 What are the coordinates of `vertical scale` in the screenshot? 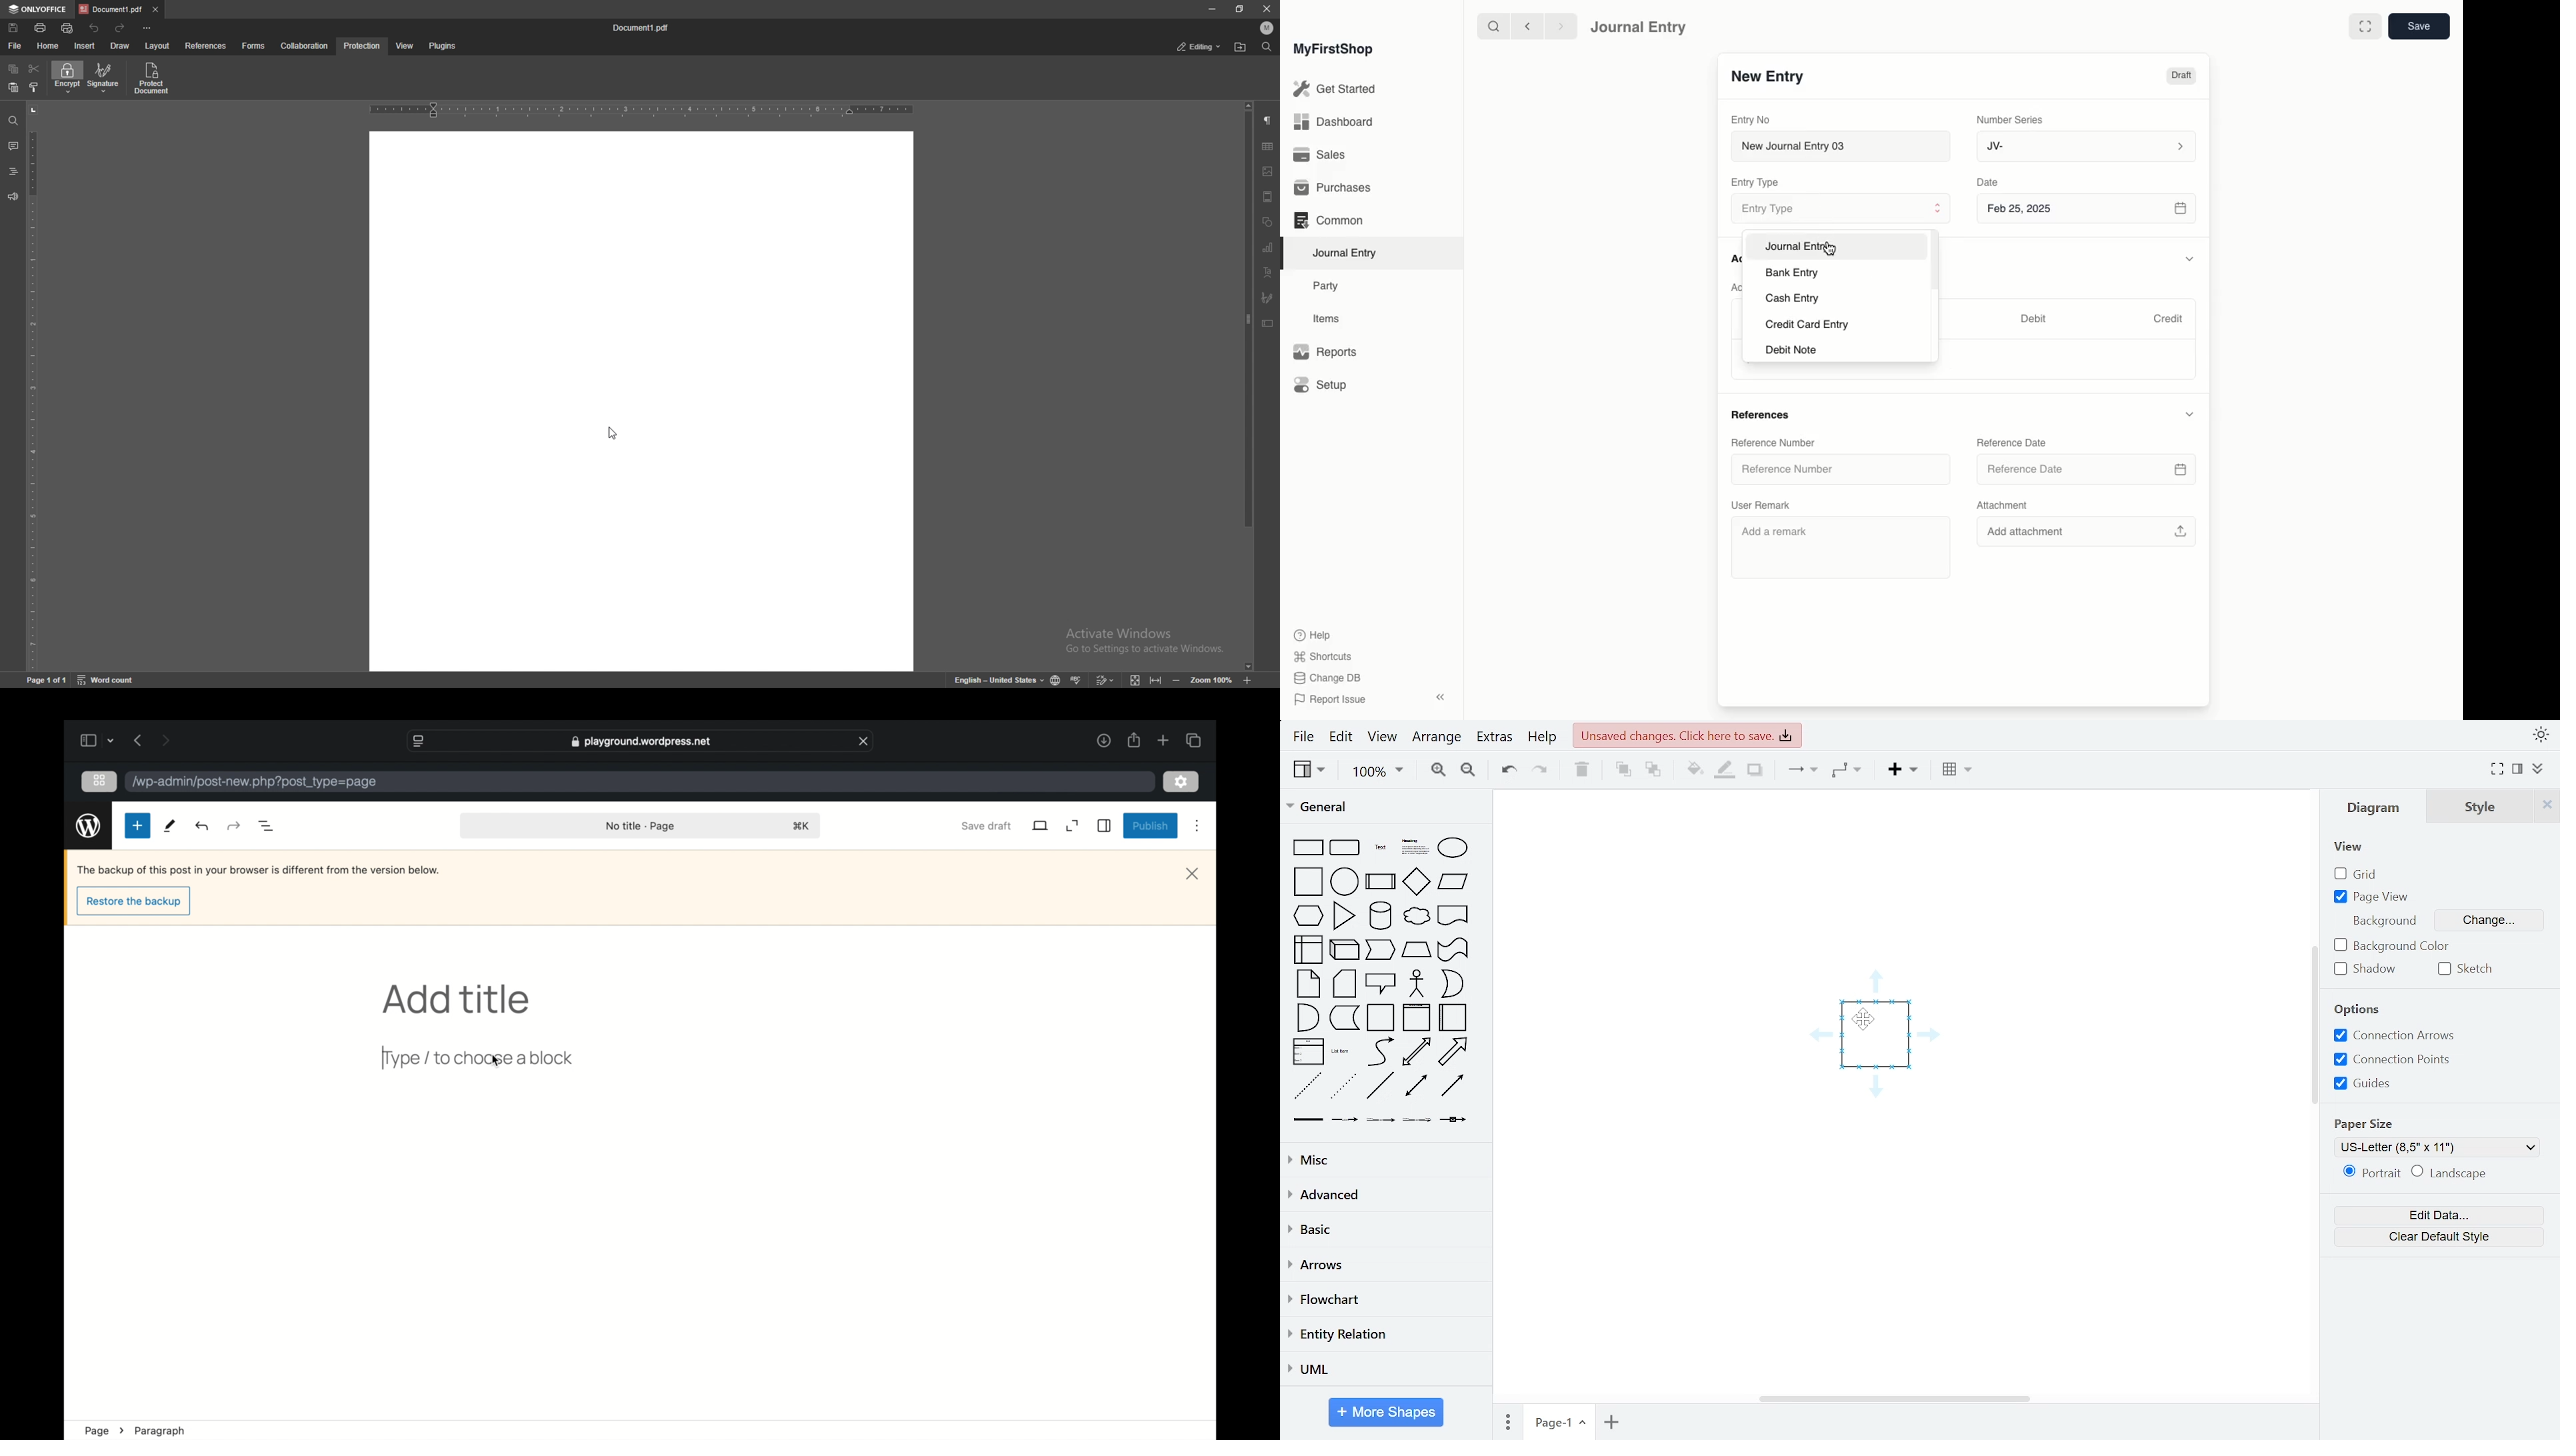 It's located at (32, 387).